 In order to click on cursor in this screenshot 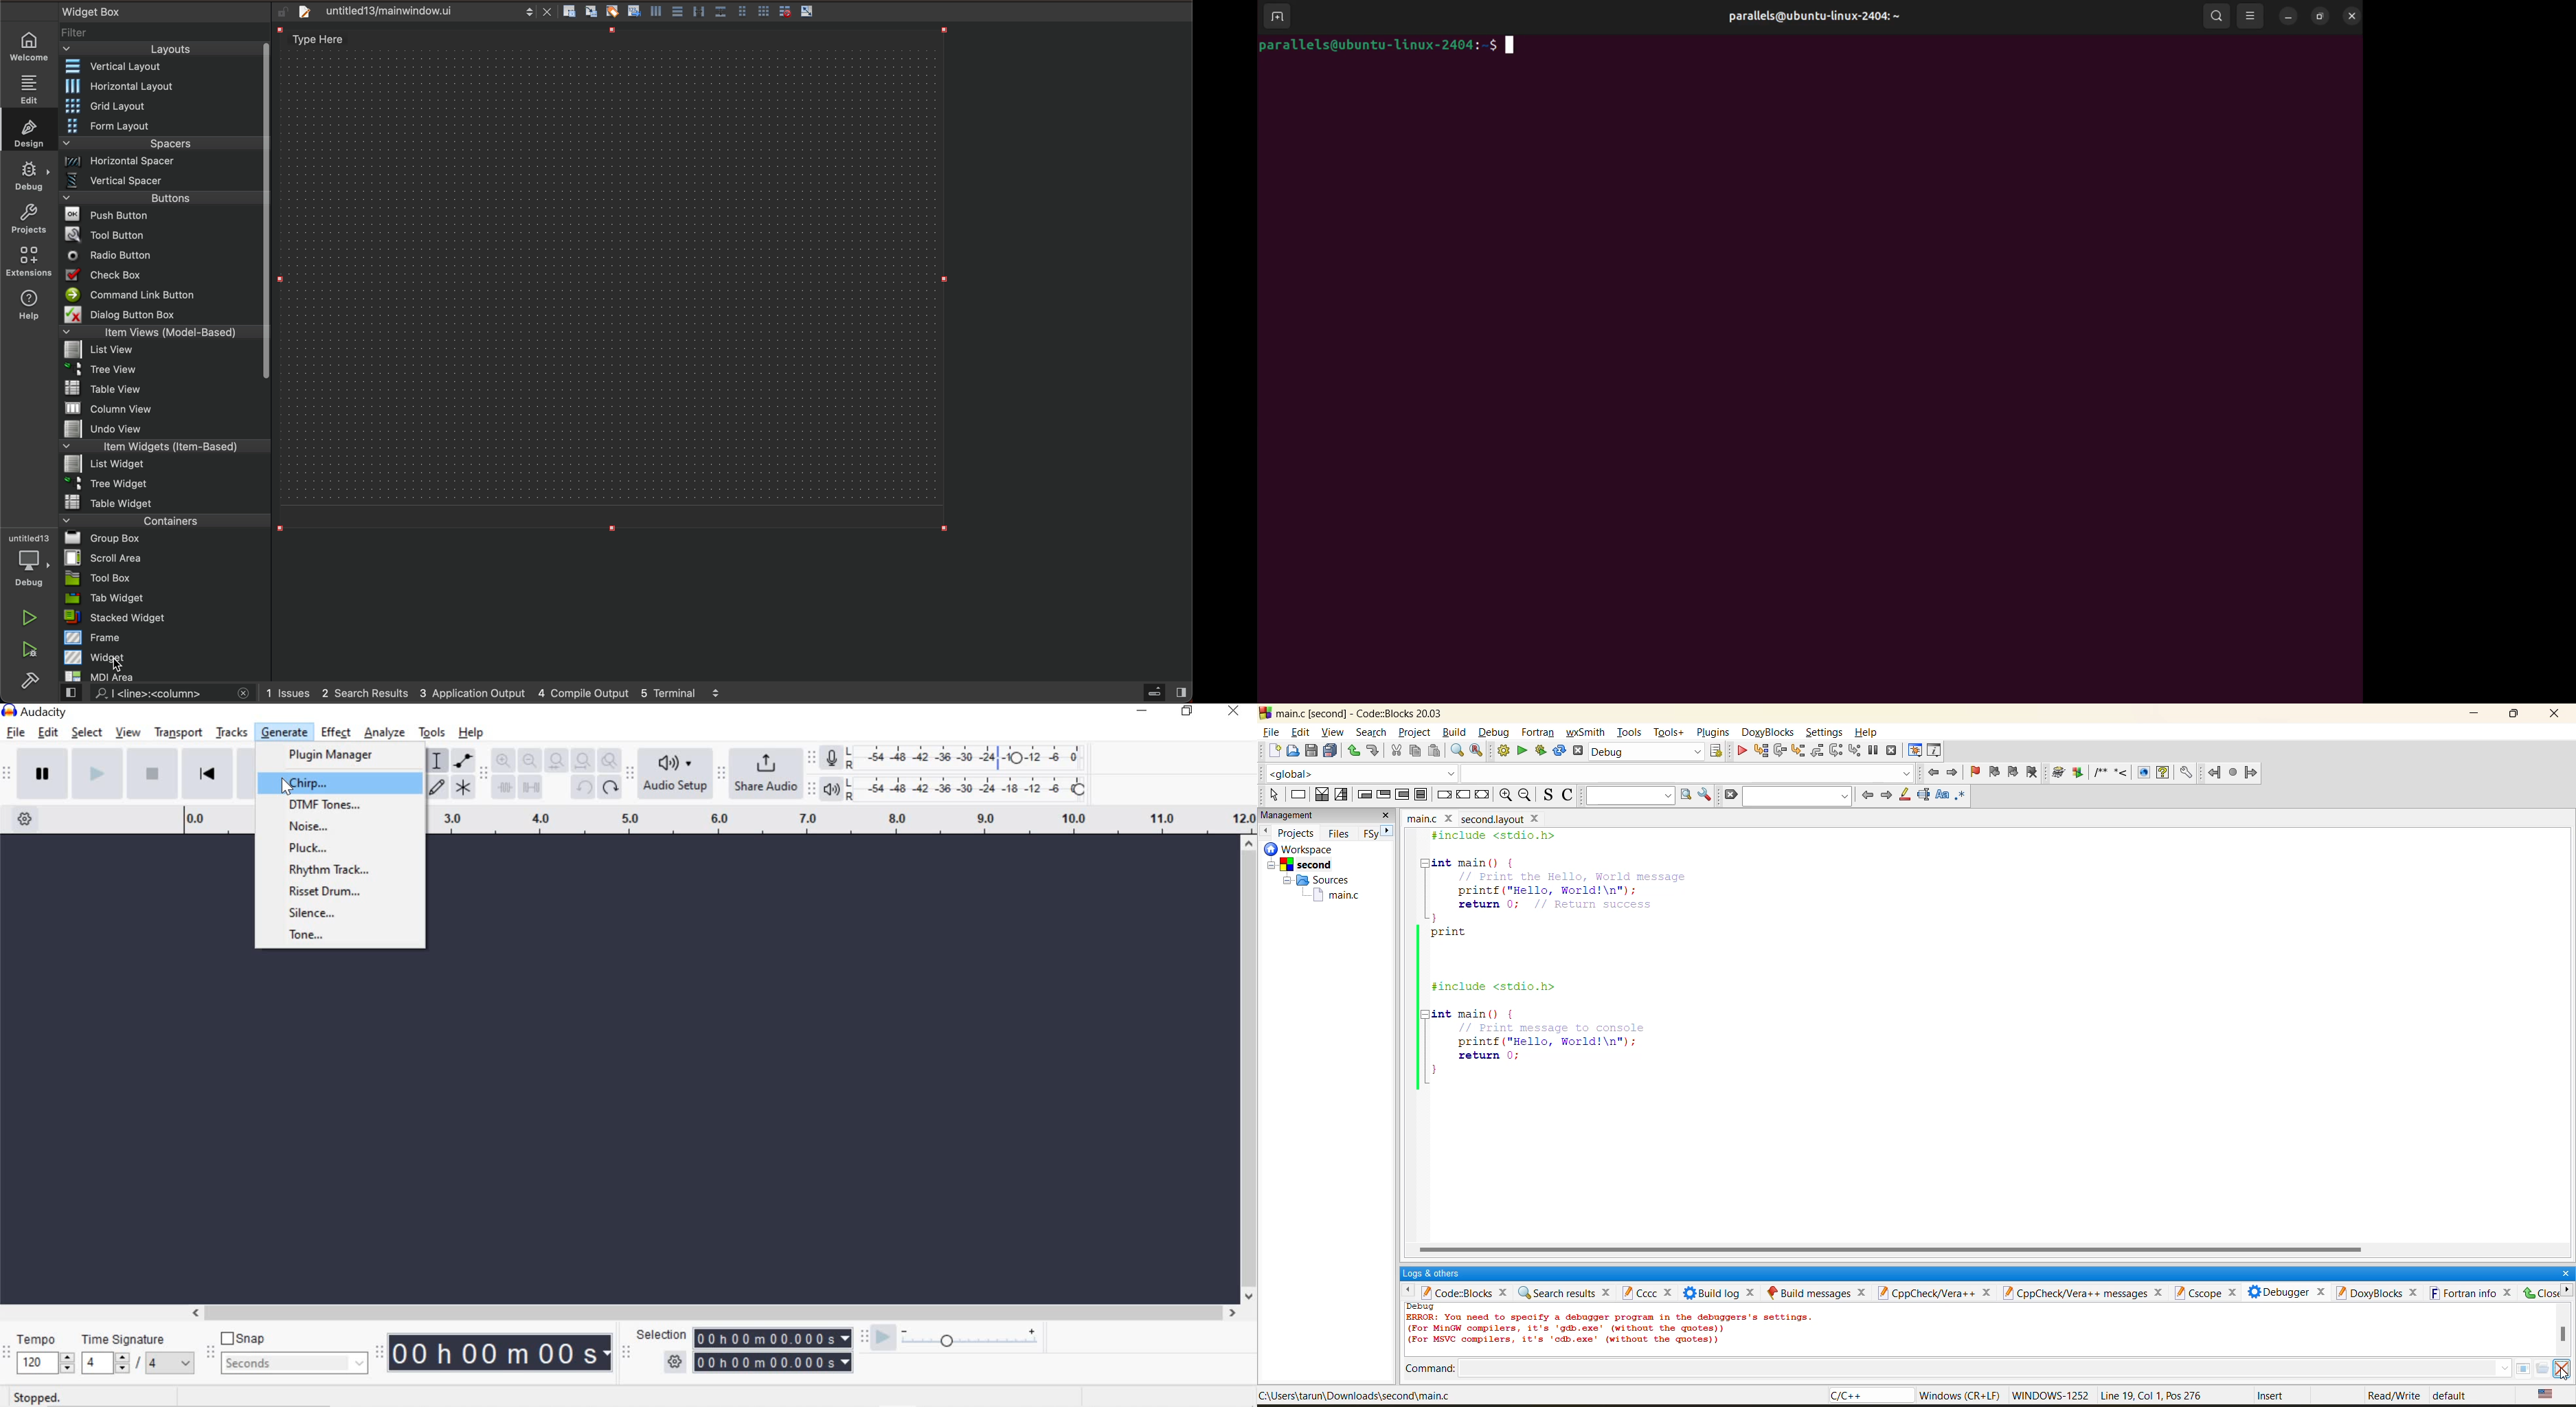, I will do `click(120, 669)`.